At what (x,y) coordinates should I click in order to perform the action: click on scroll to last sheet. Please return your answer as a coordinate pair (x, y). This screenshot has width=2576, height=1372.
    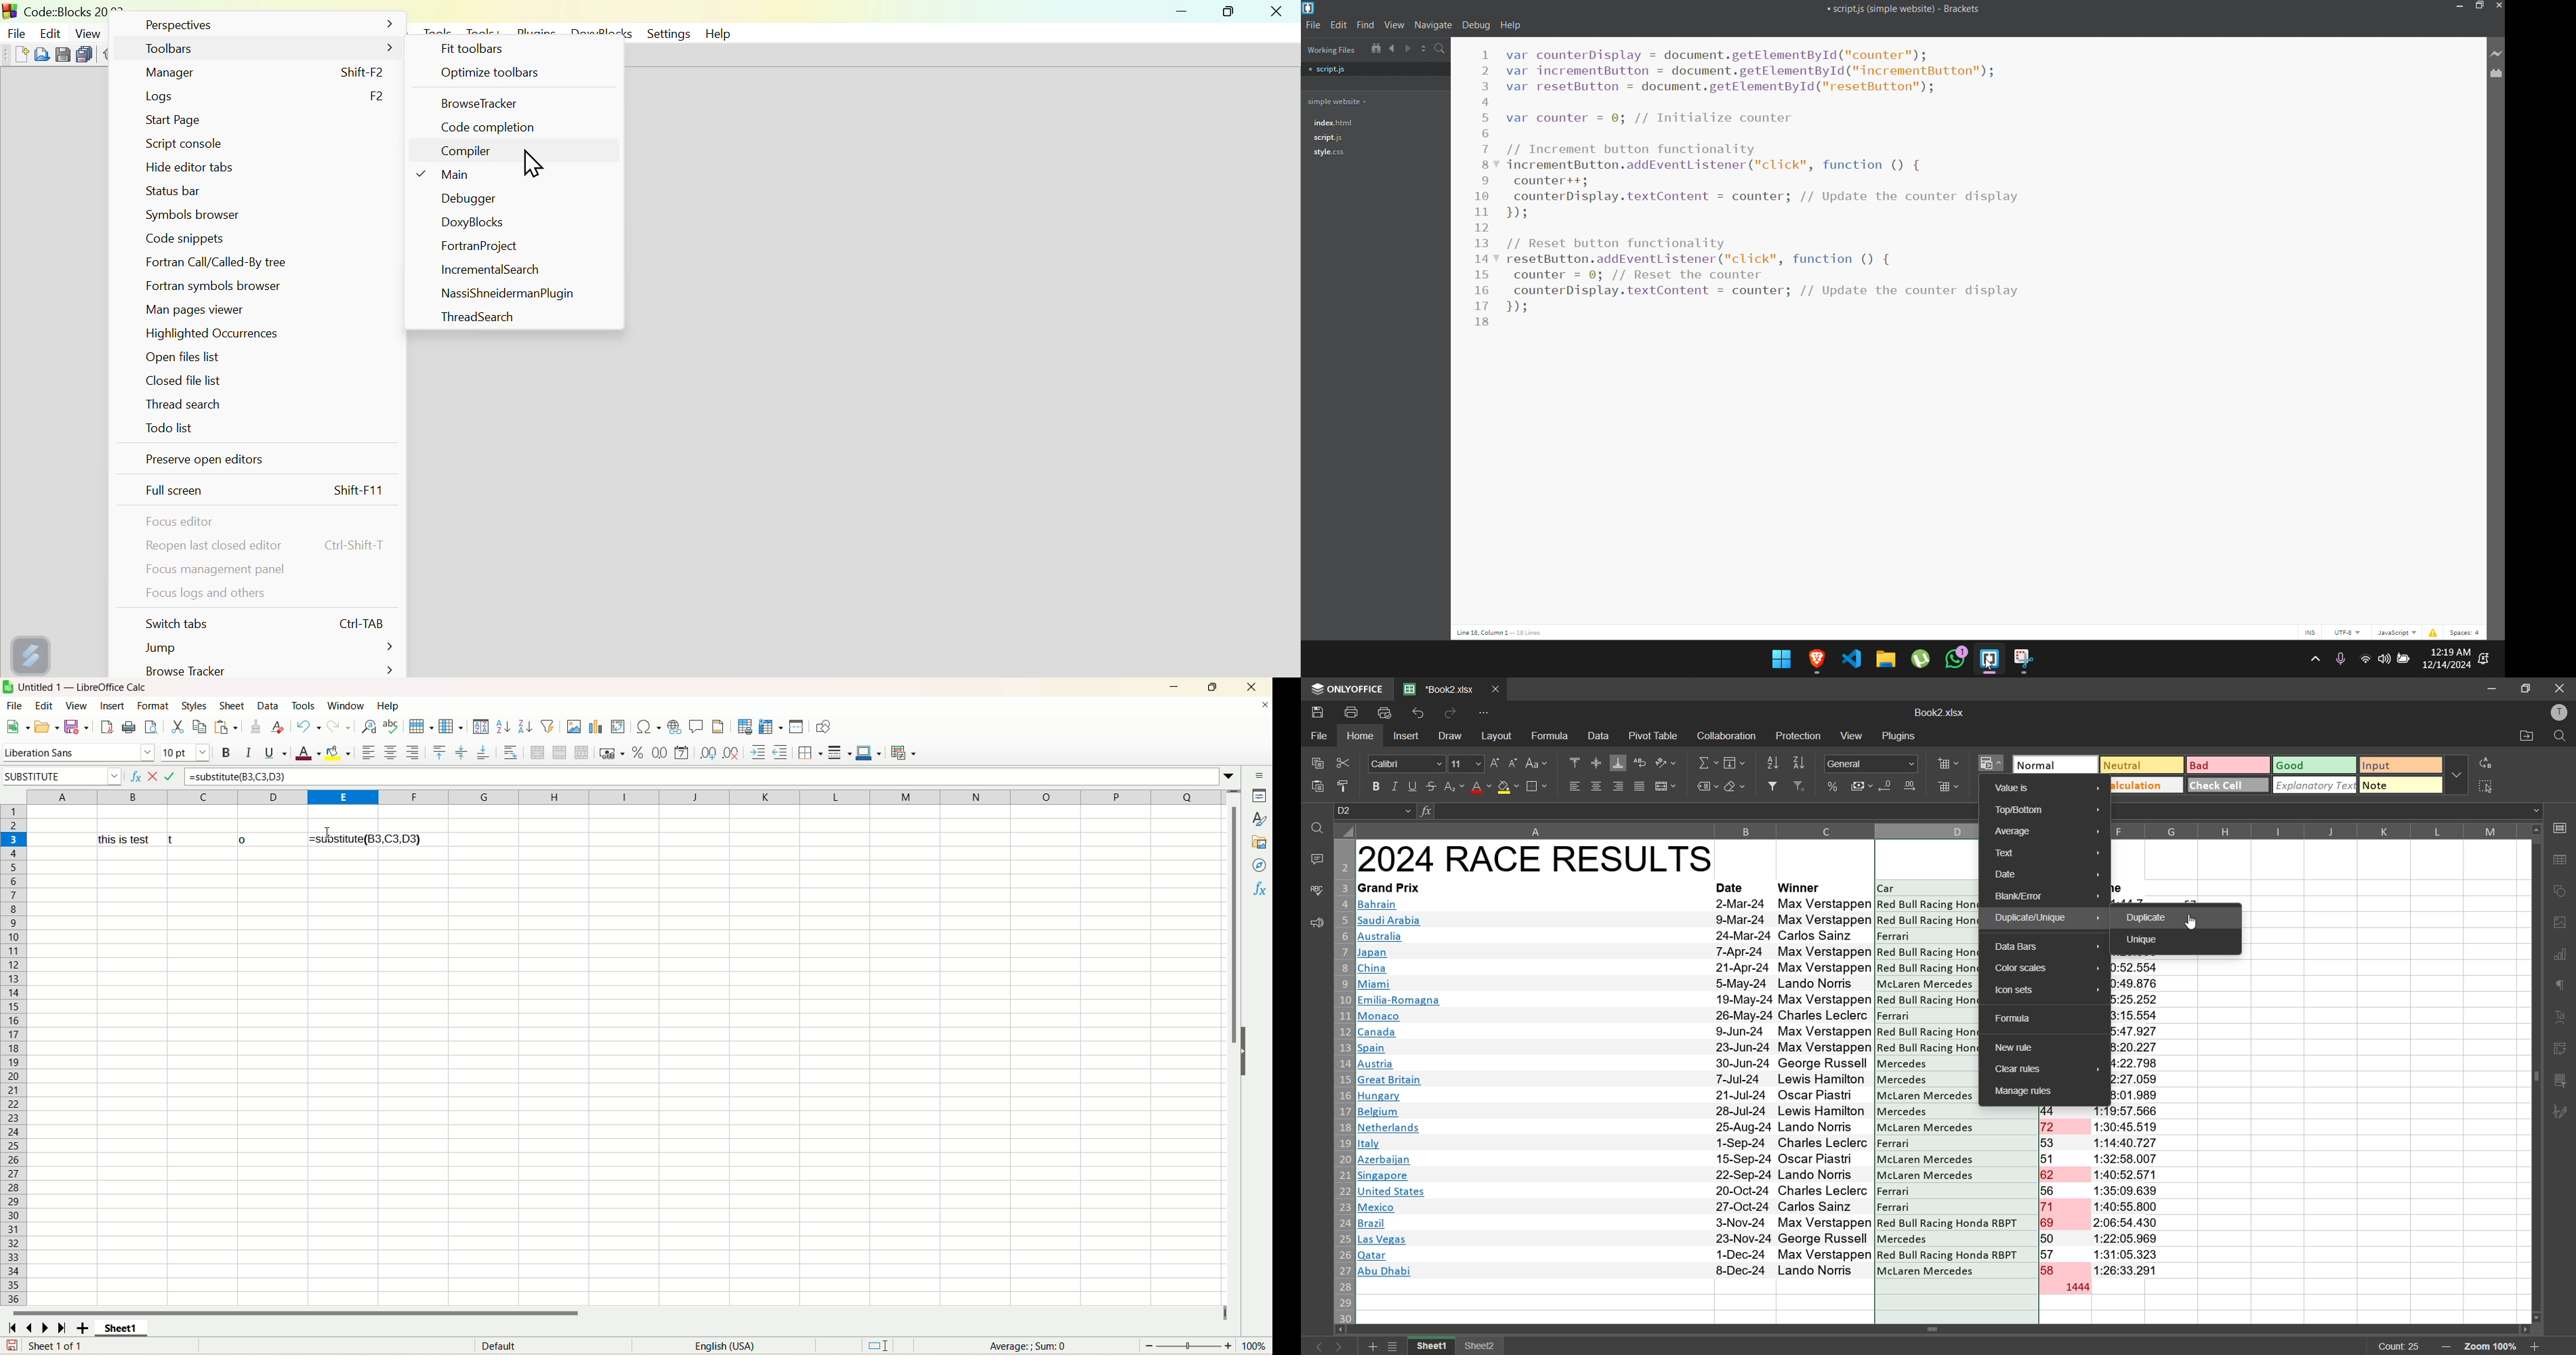
    Looking at the image, I should click on (59, 1325).